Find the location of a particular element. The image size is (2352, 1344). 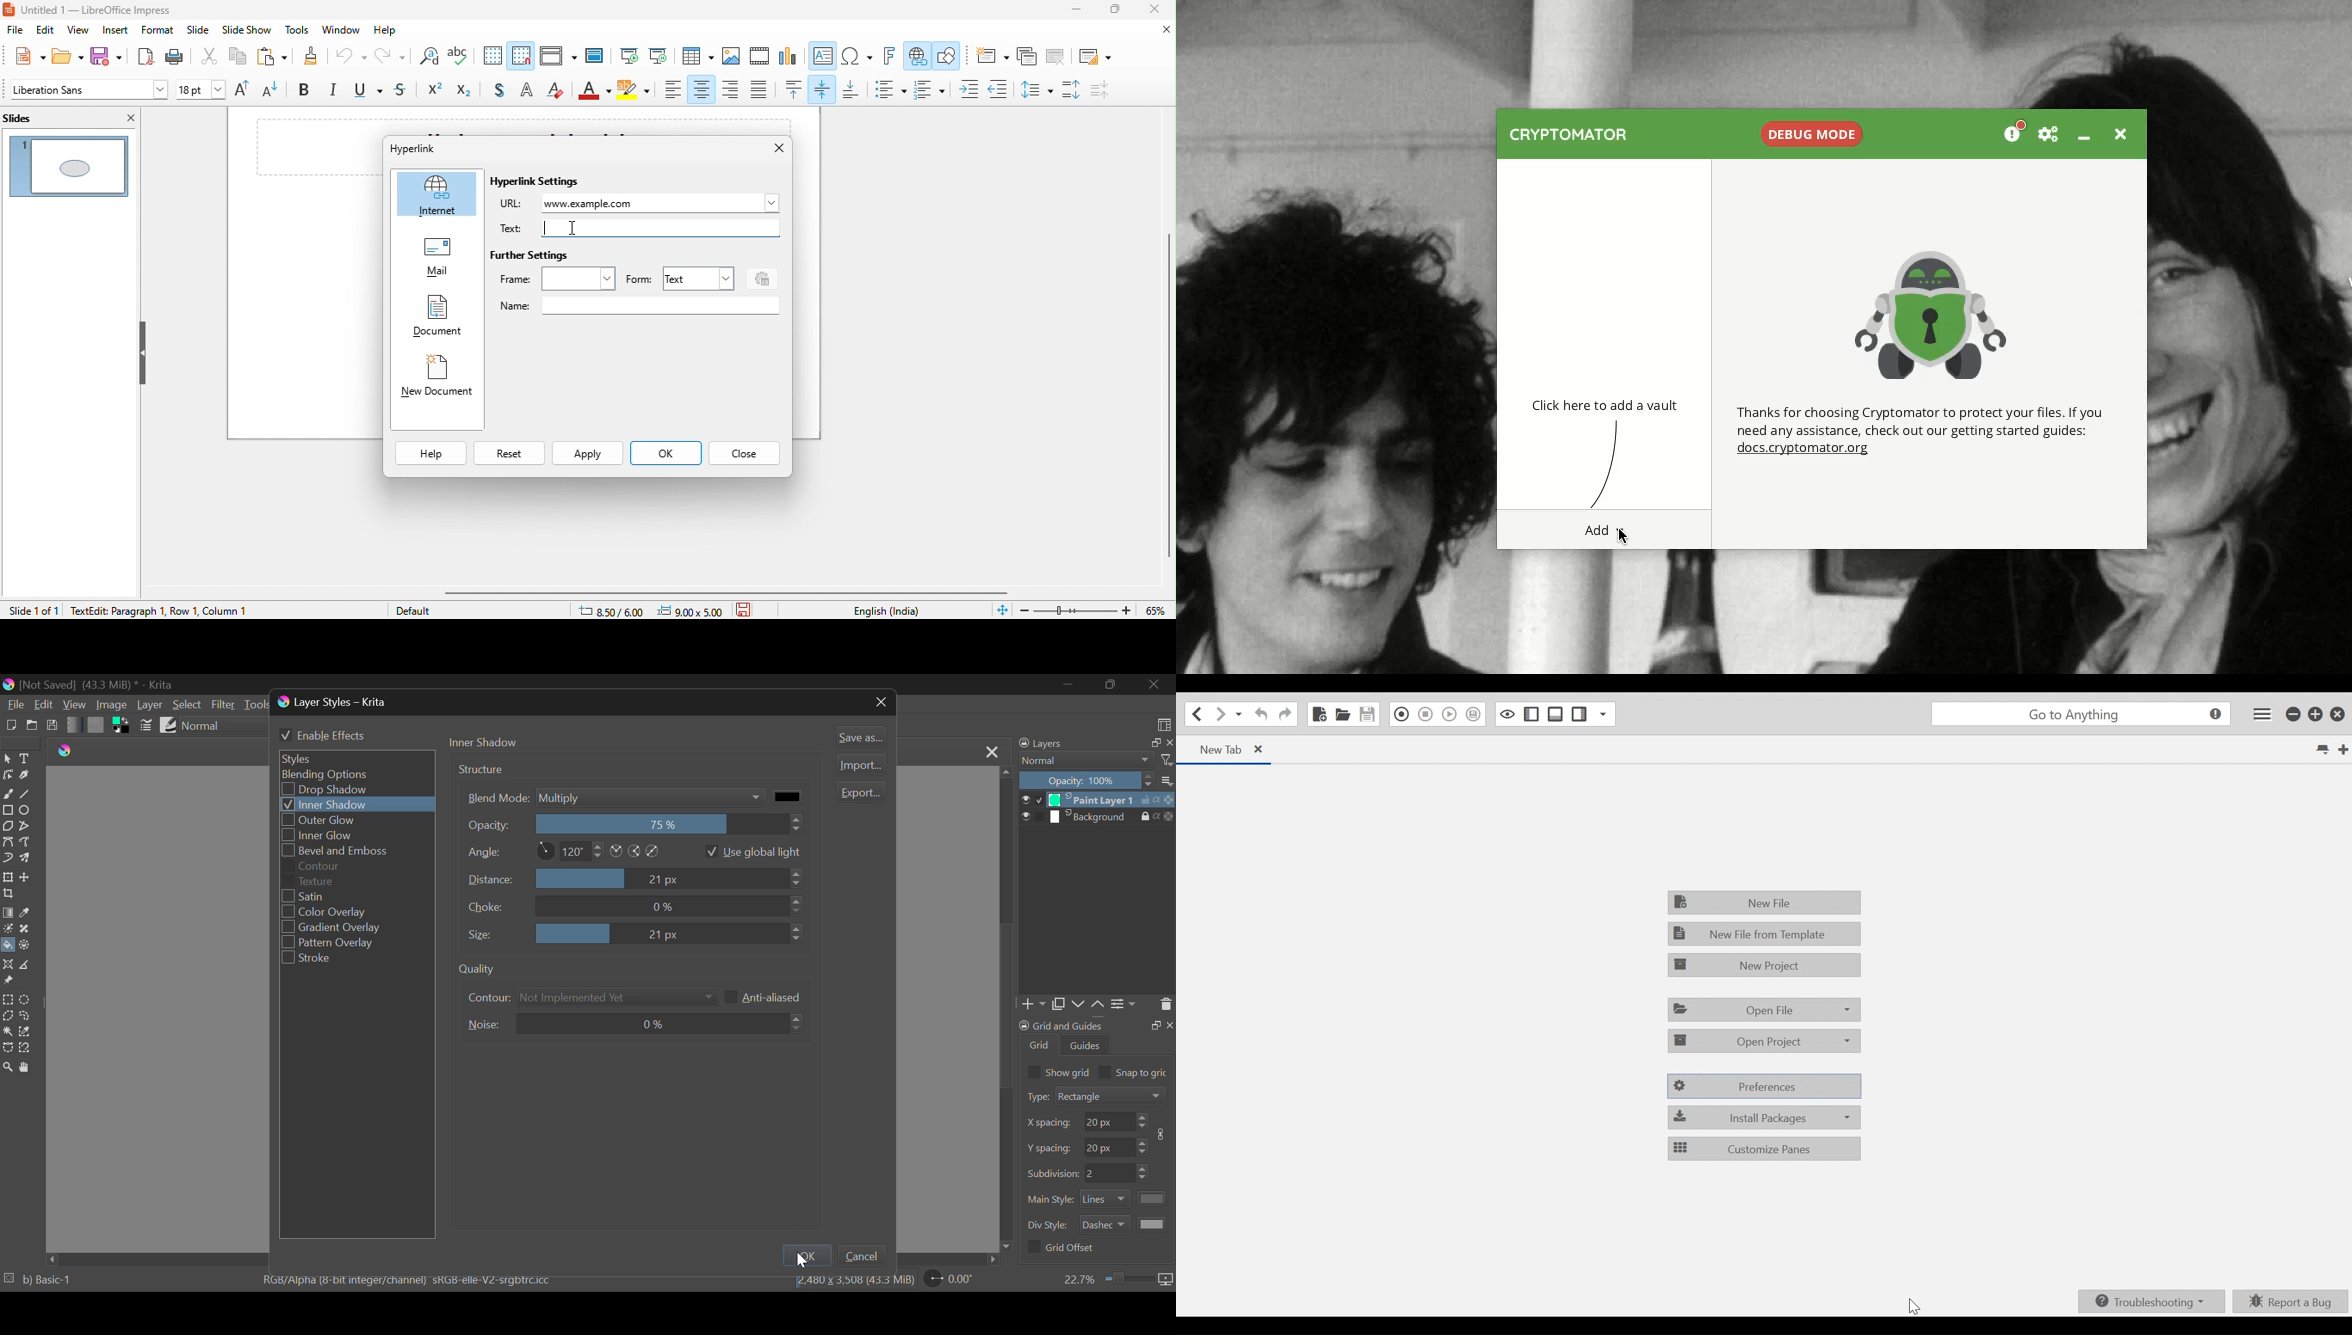

new slide is located at coordinates (990, 56).